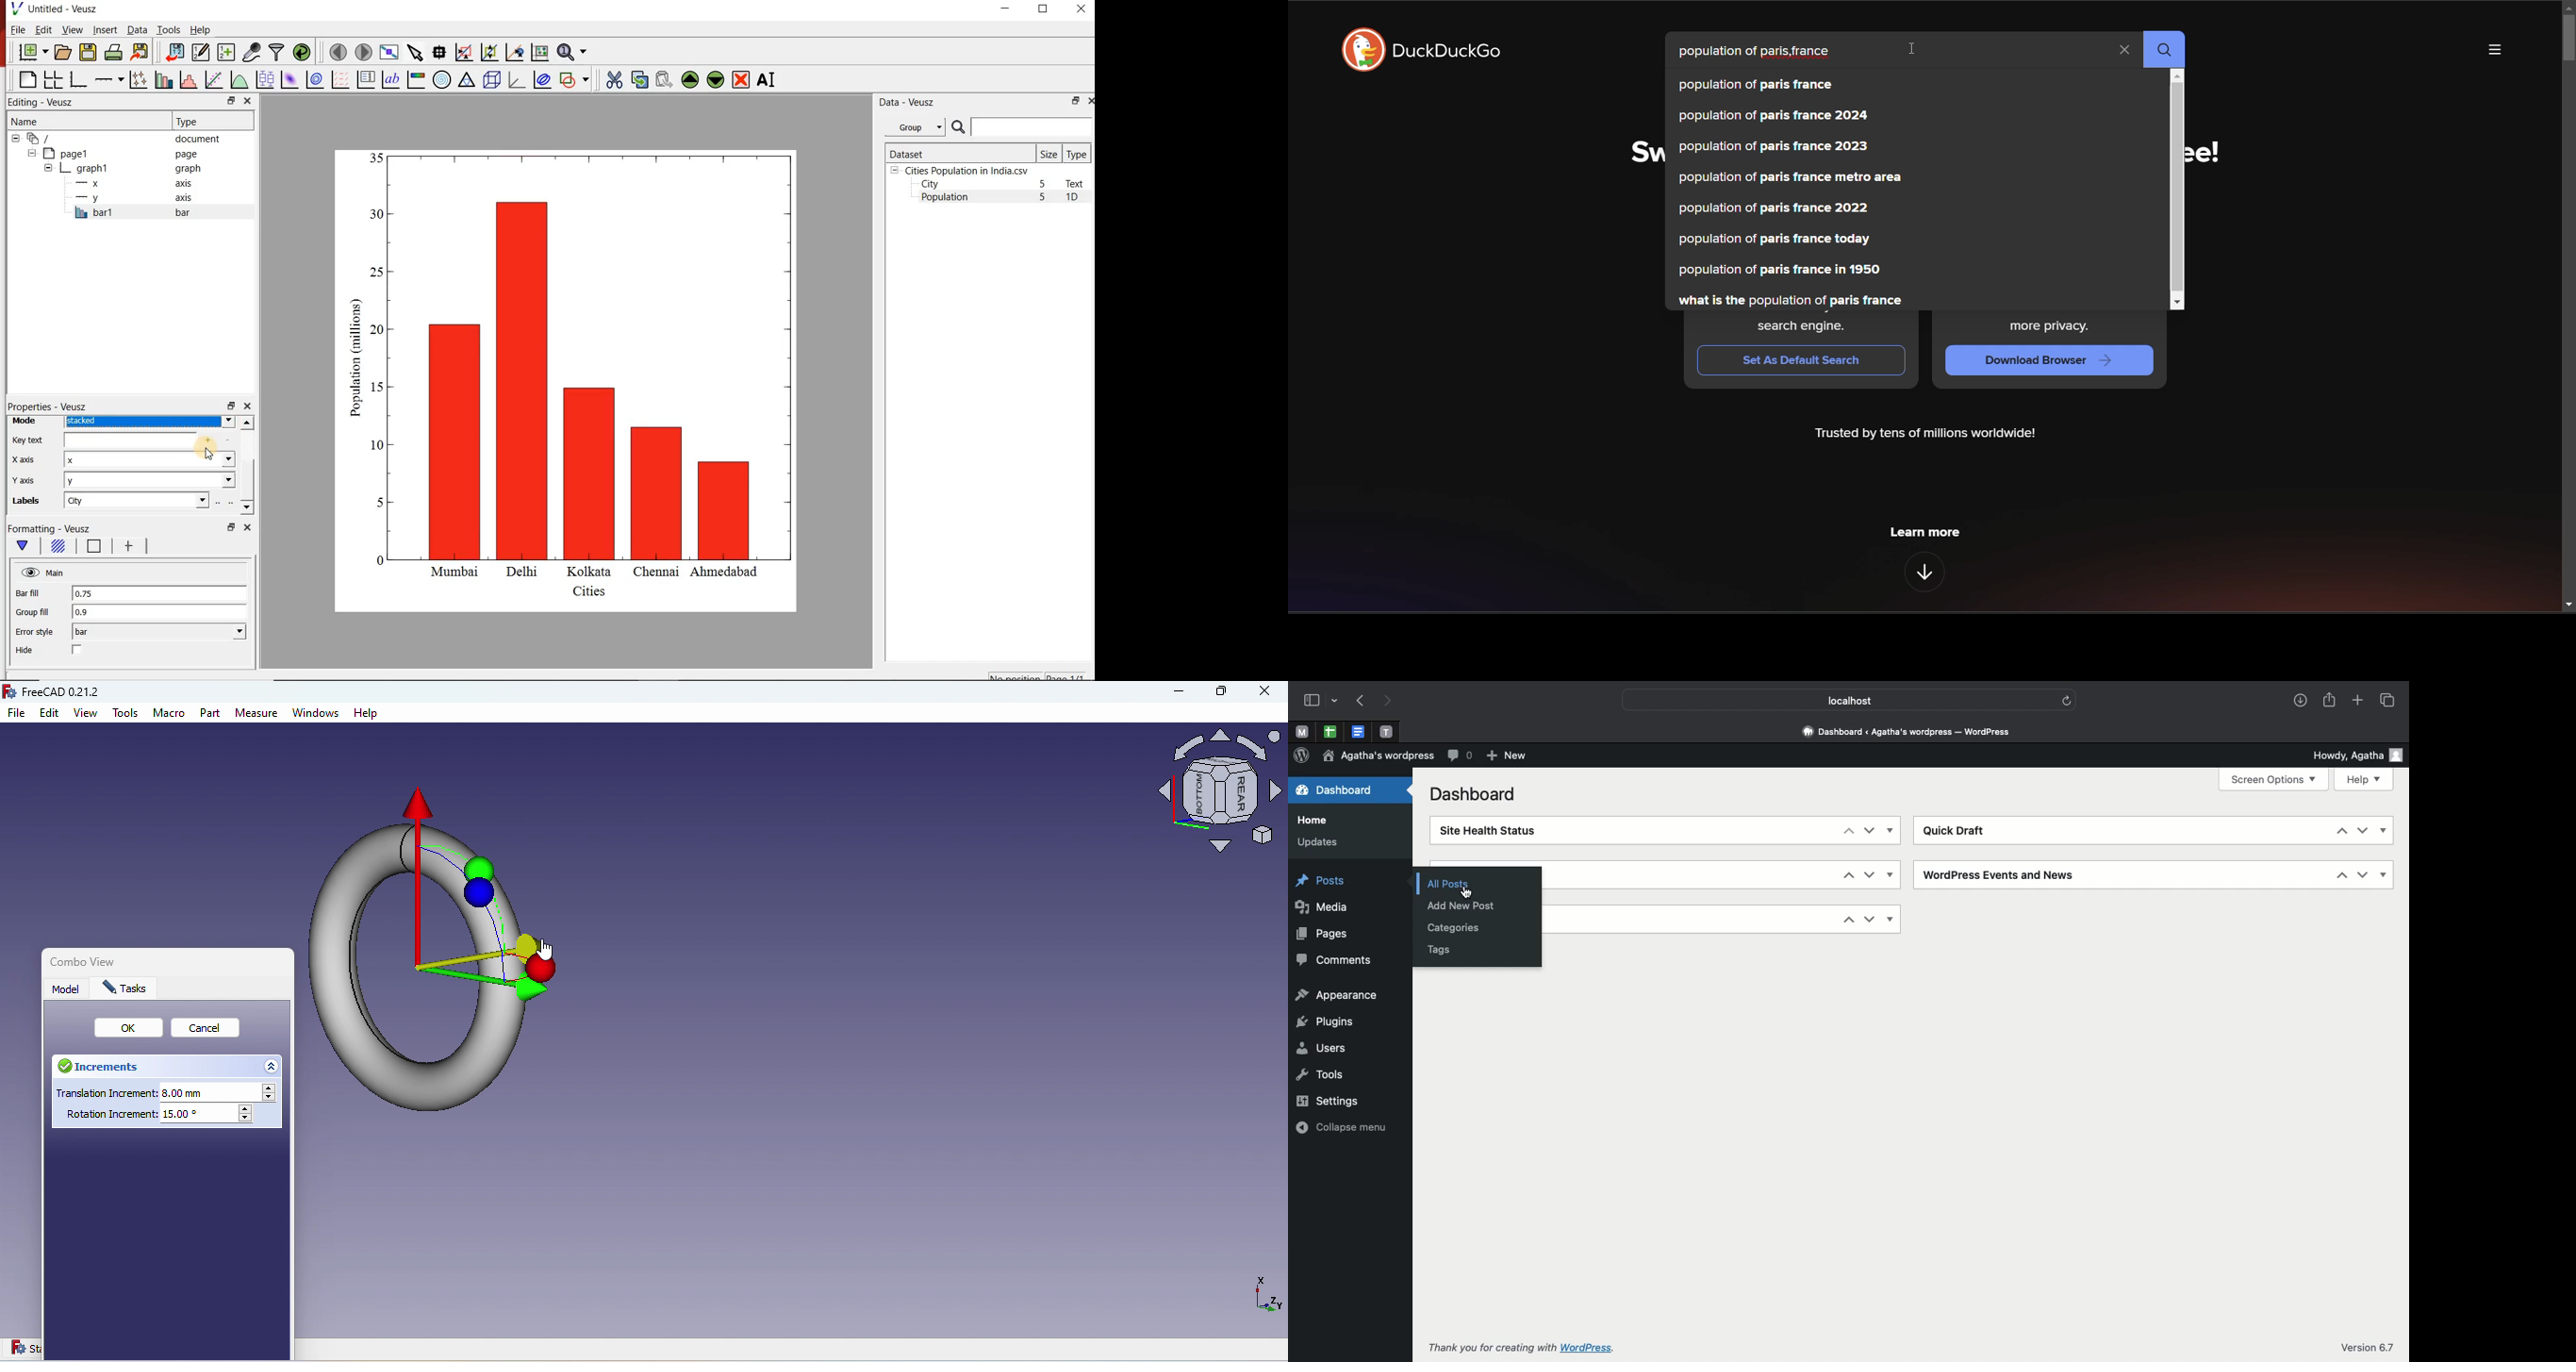 This screenshot has width=2576, height=1372. I want to click on Rotation increment, so click(151, 1118).